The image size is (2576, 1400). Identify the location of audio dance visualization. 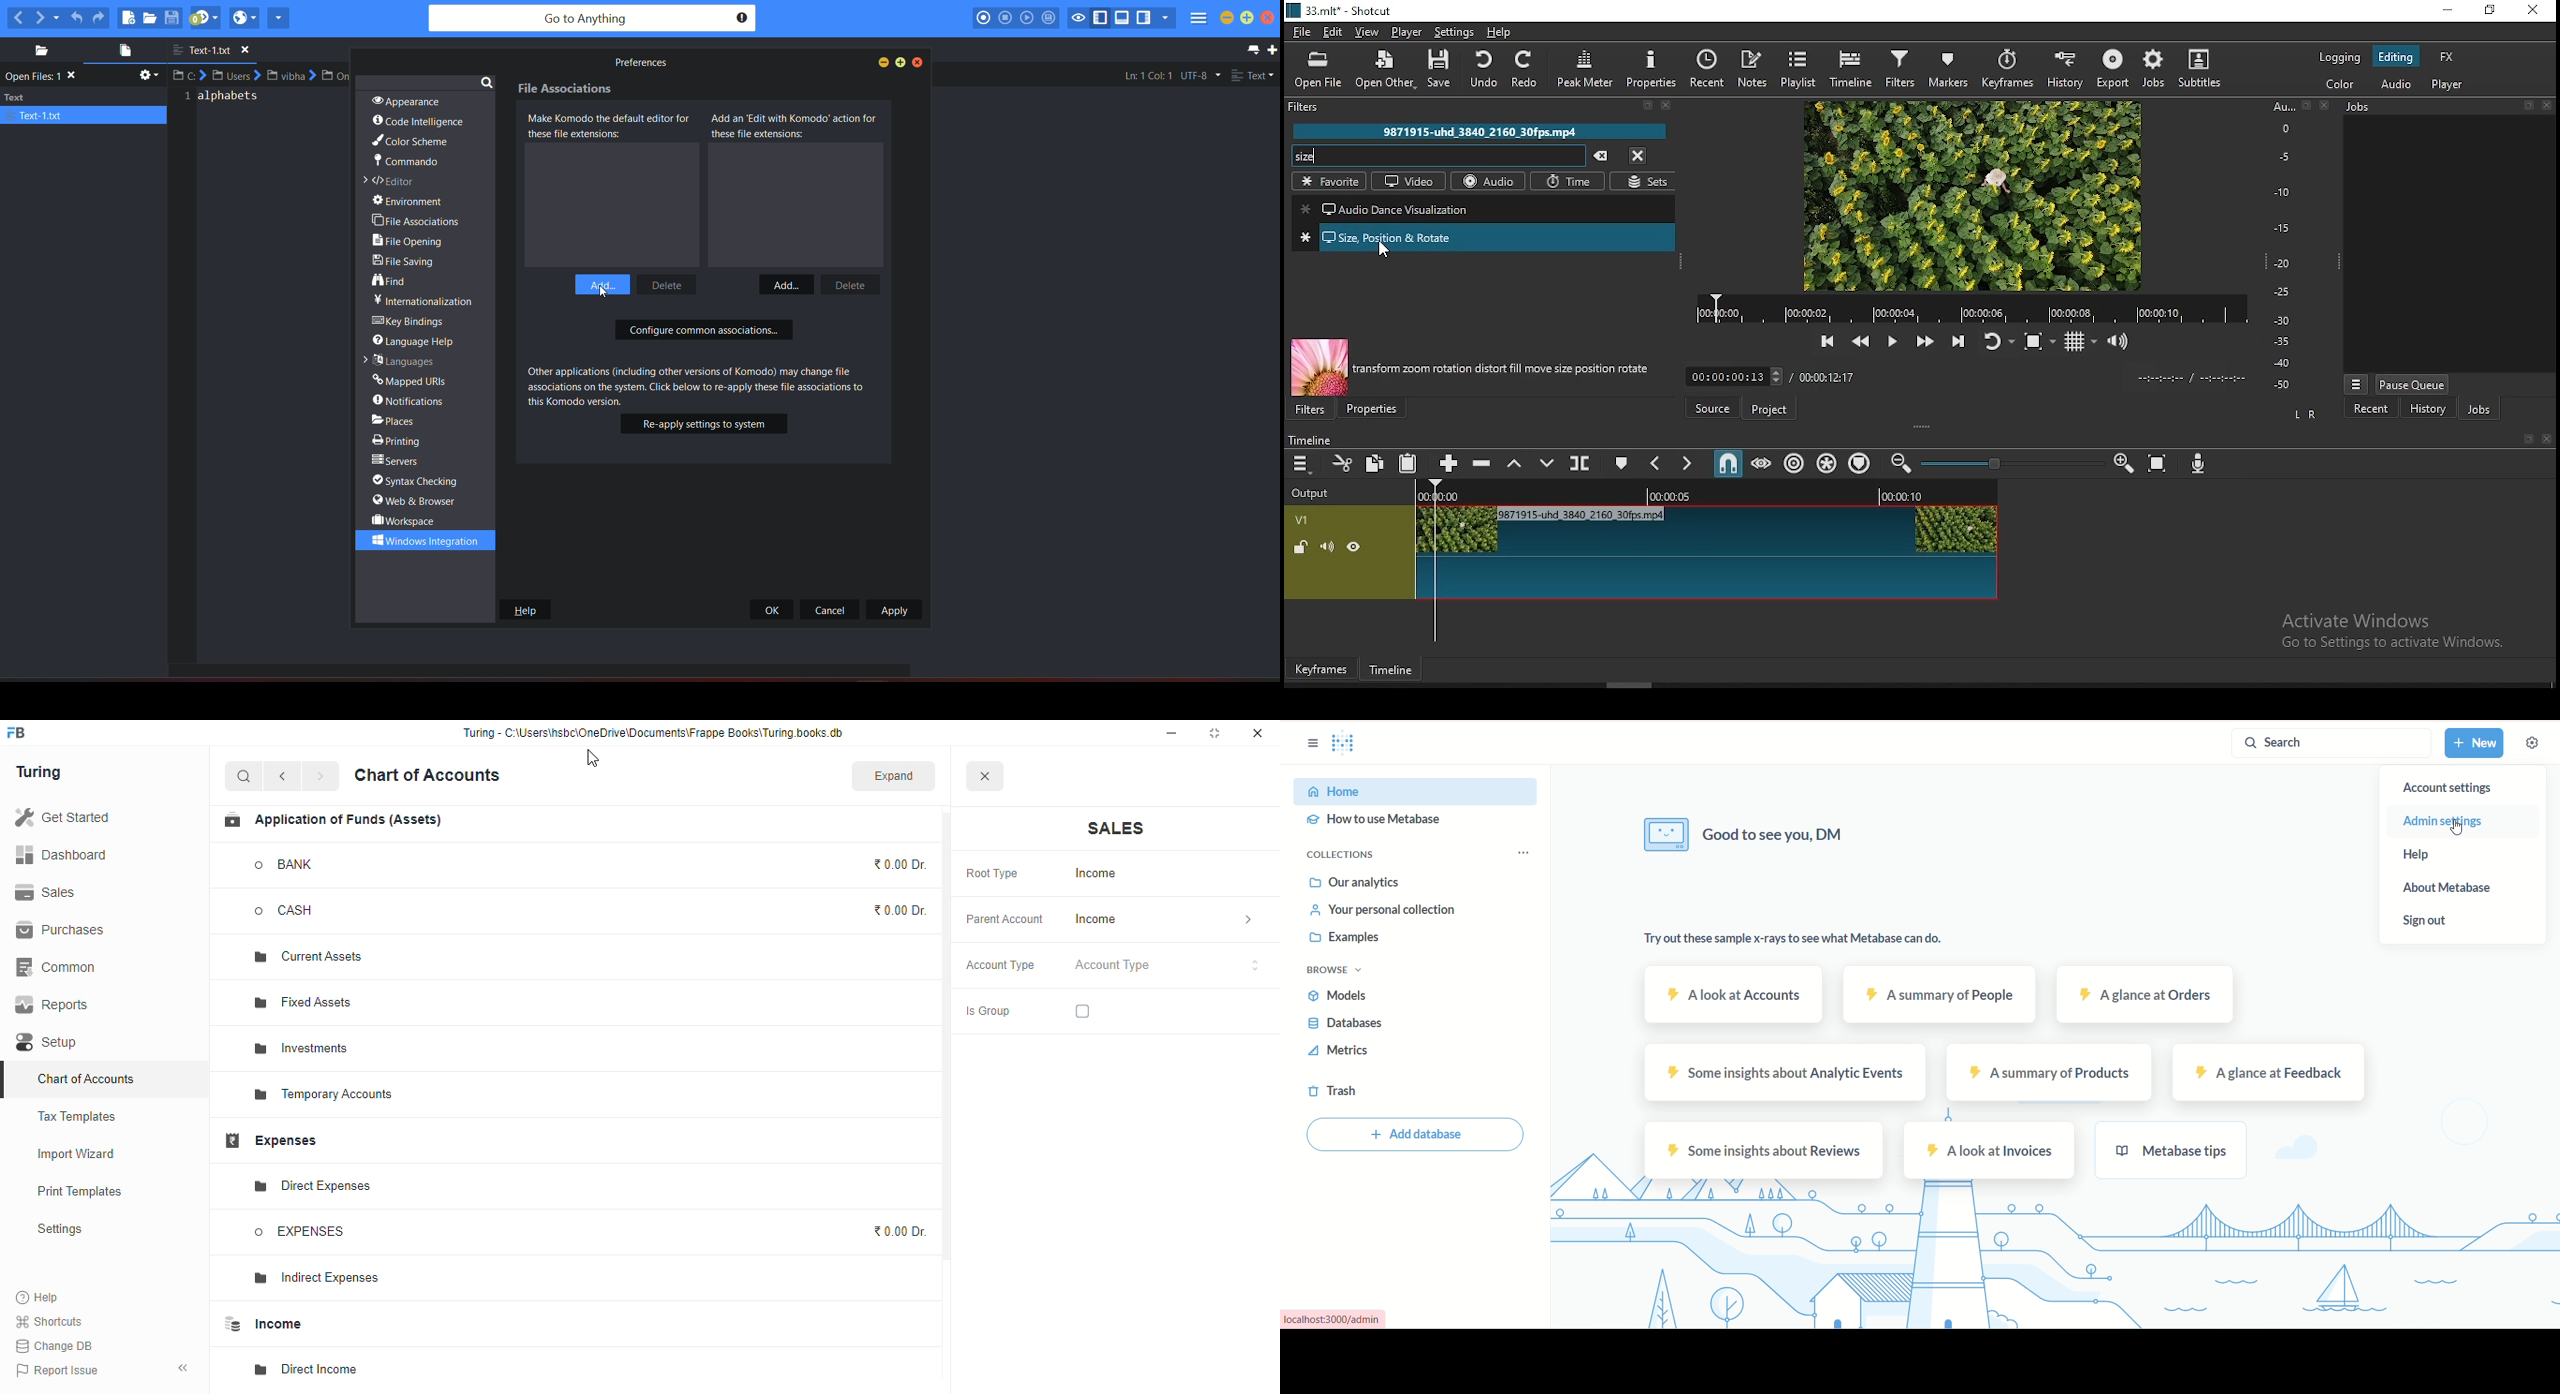
(1482, 208).